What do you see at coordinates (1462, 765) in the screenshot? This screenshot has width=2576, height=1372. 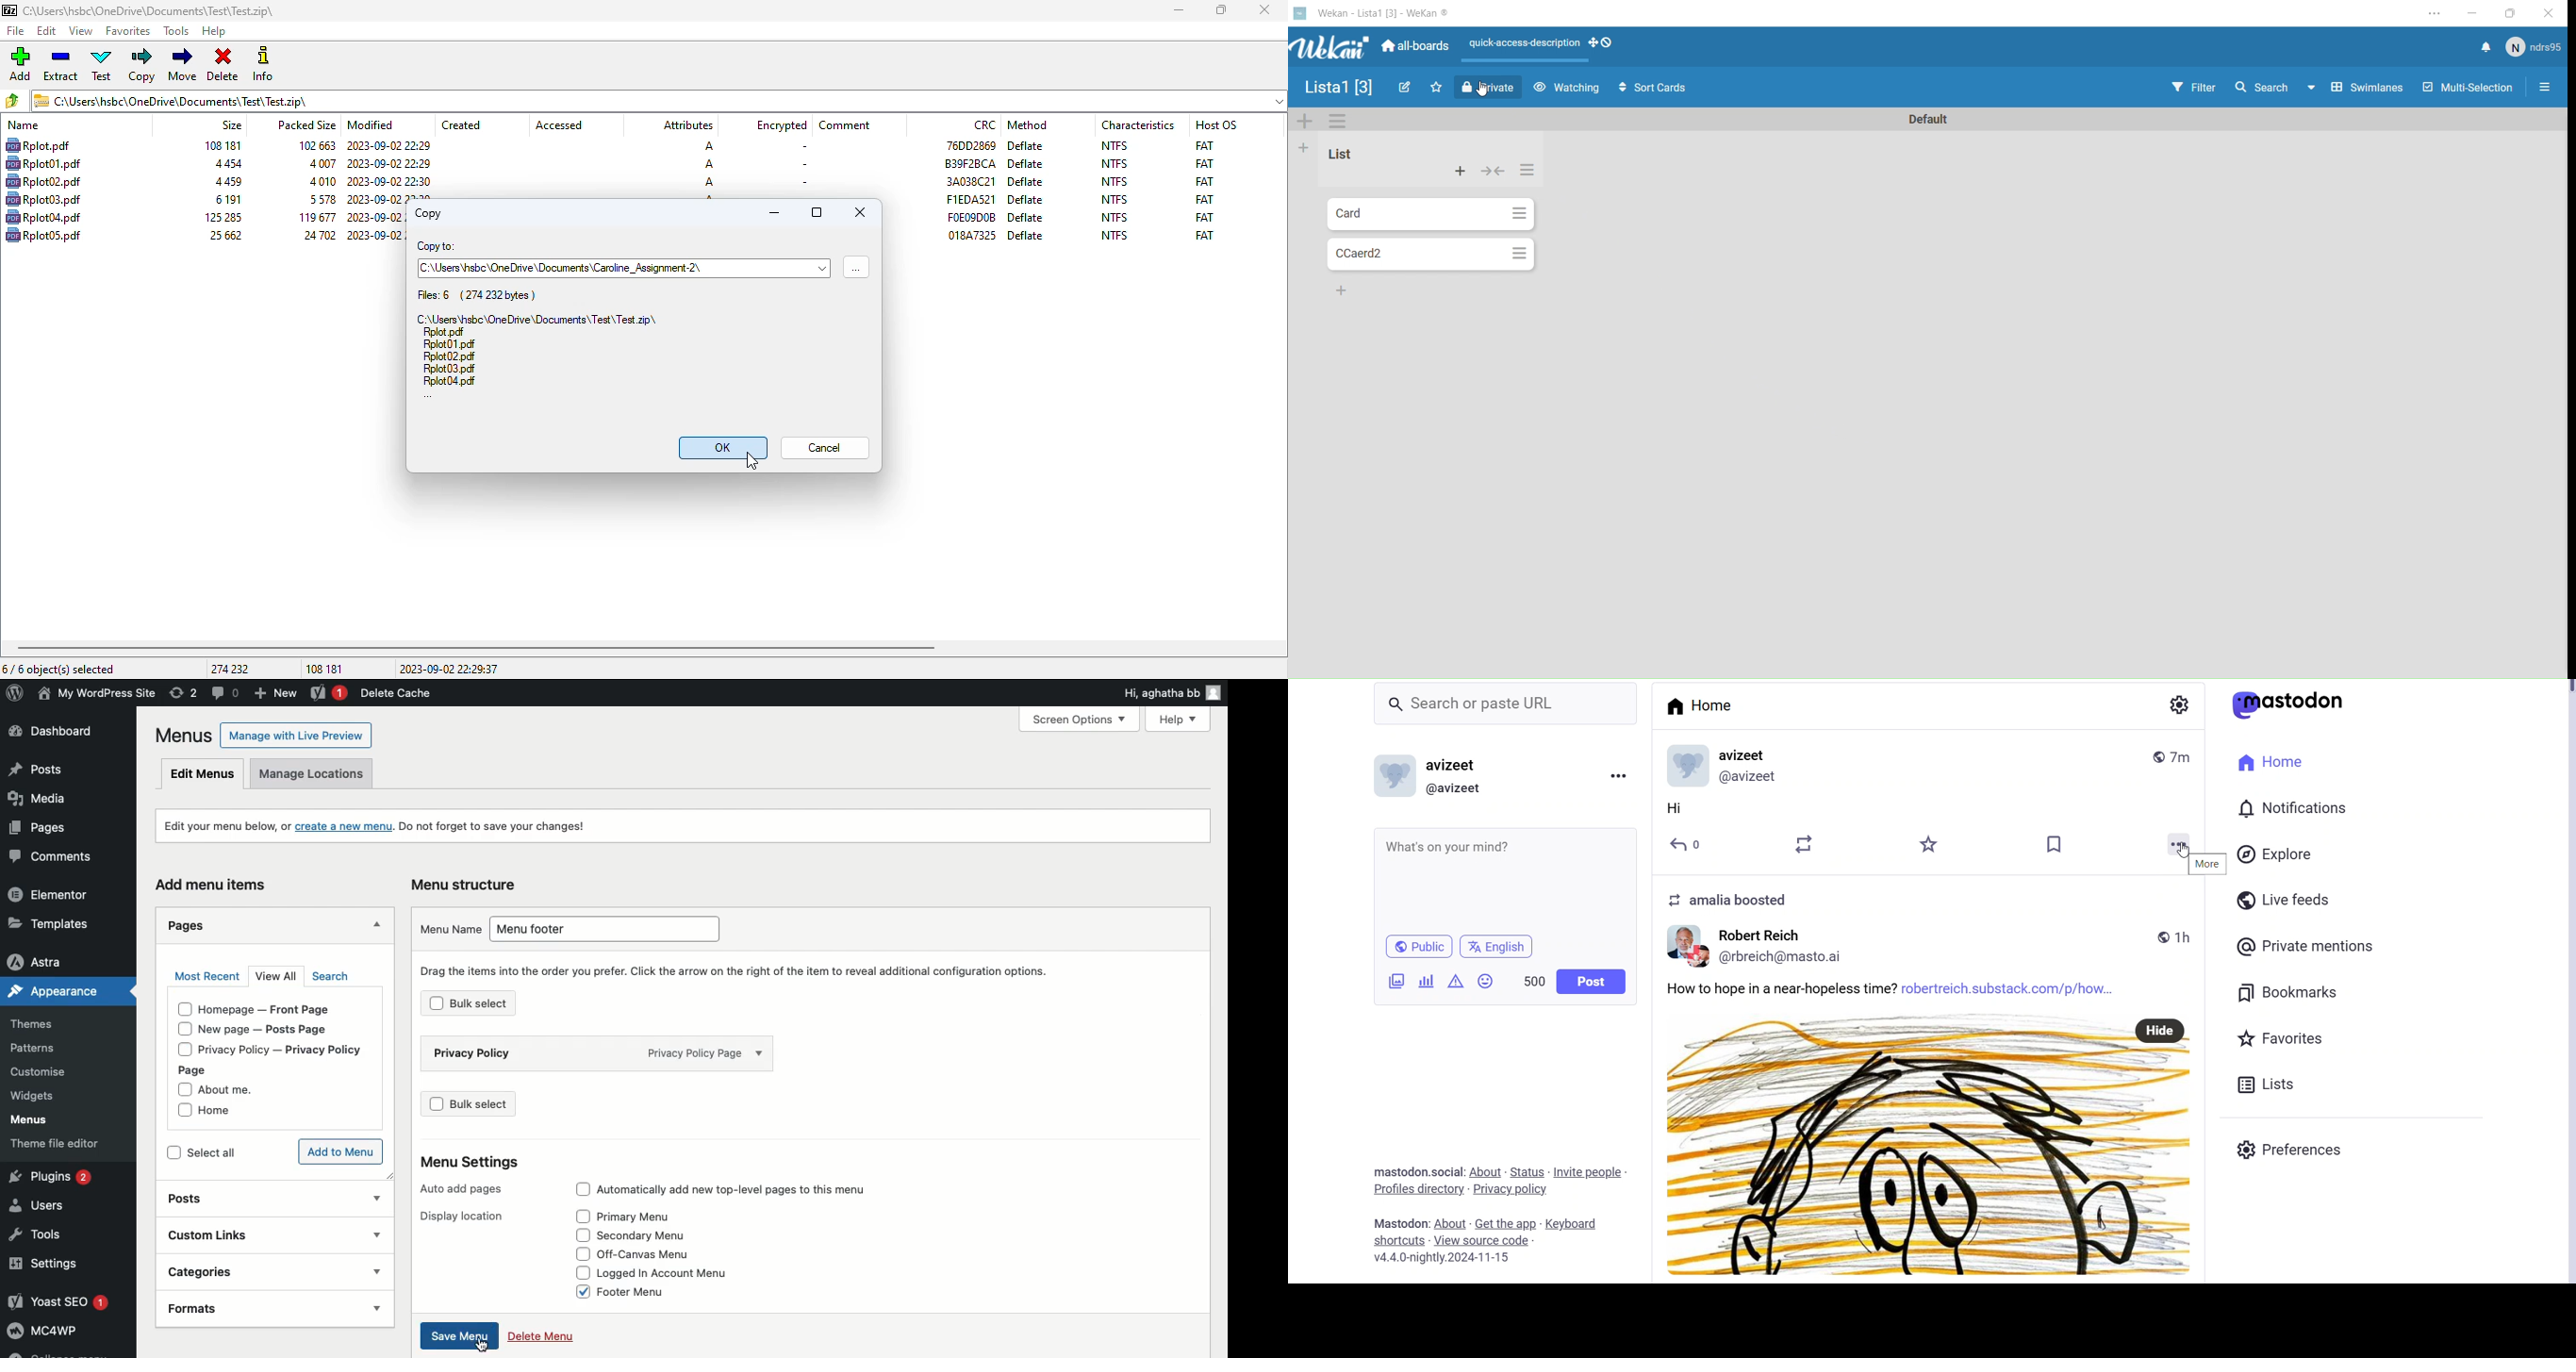 I see `User` at bounding box center [1462, 765].